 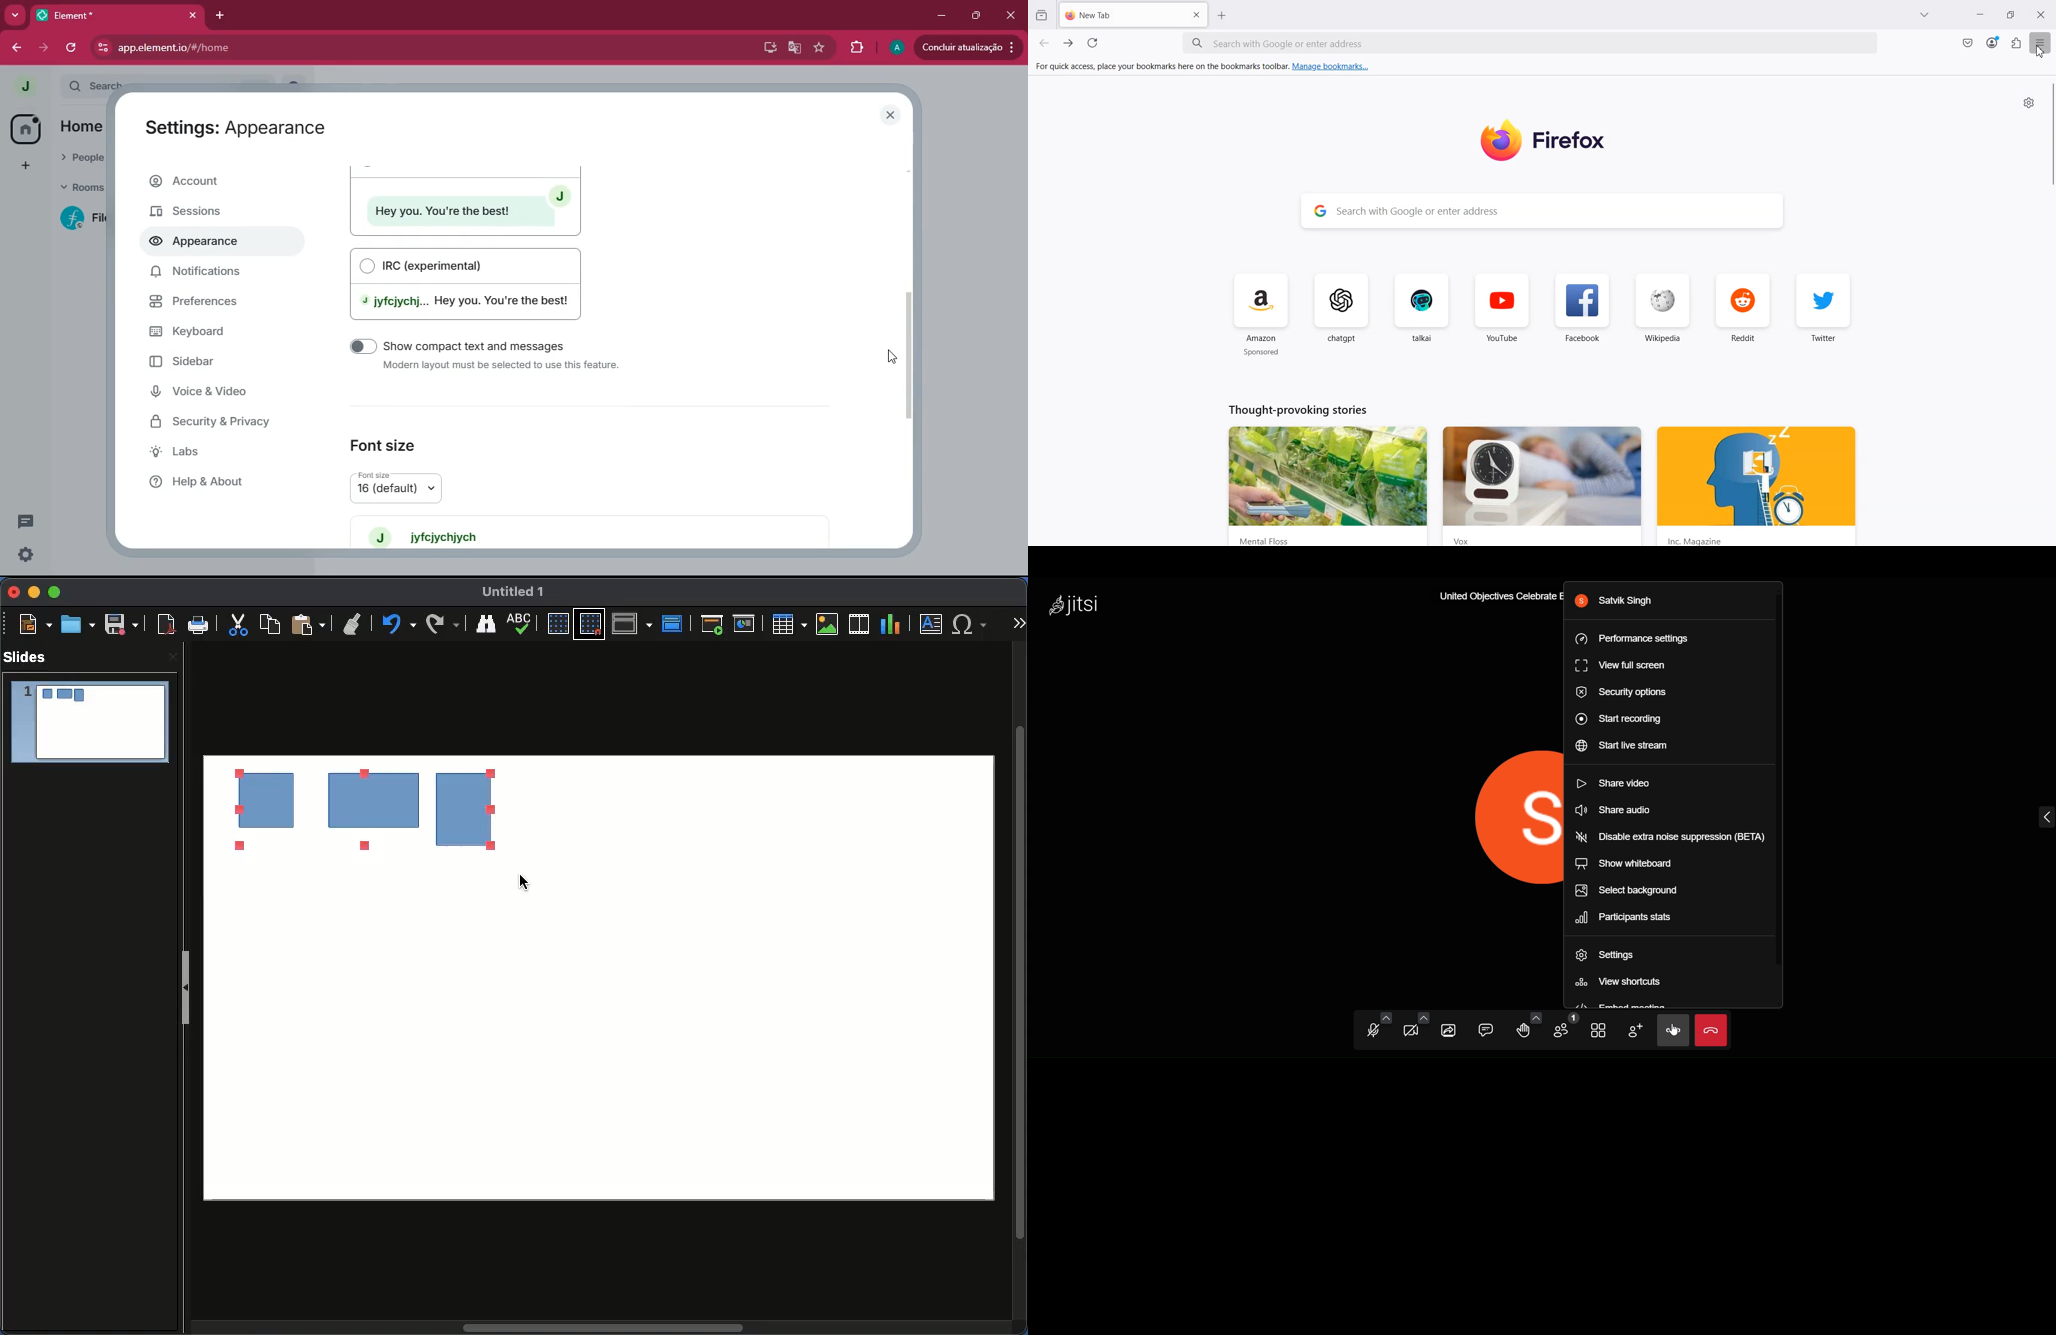 I want to click on select background, so click(x=1641, y=890).